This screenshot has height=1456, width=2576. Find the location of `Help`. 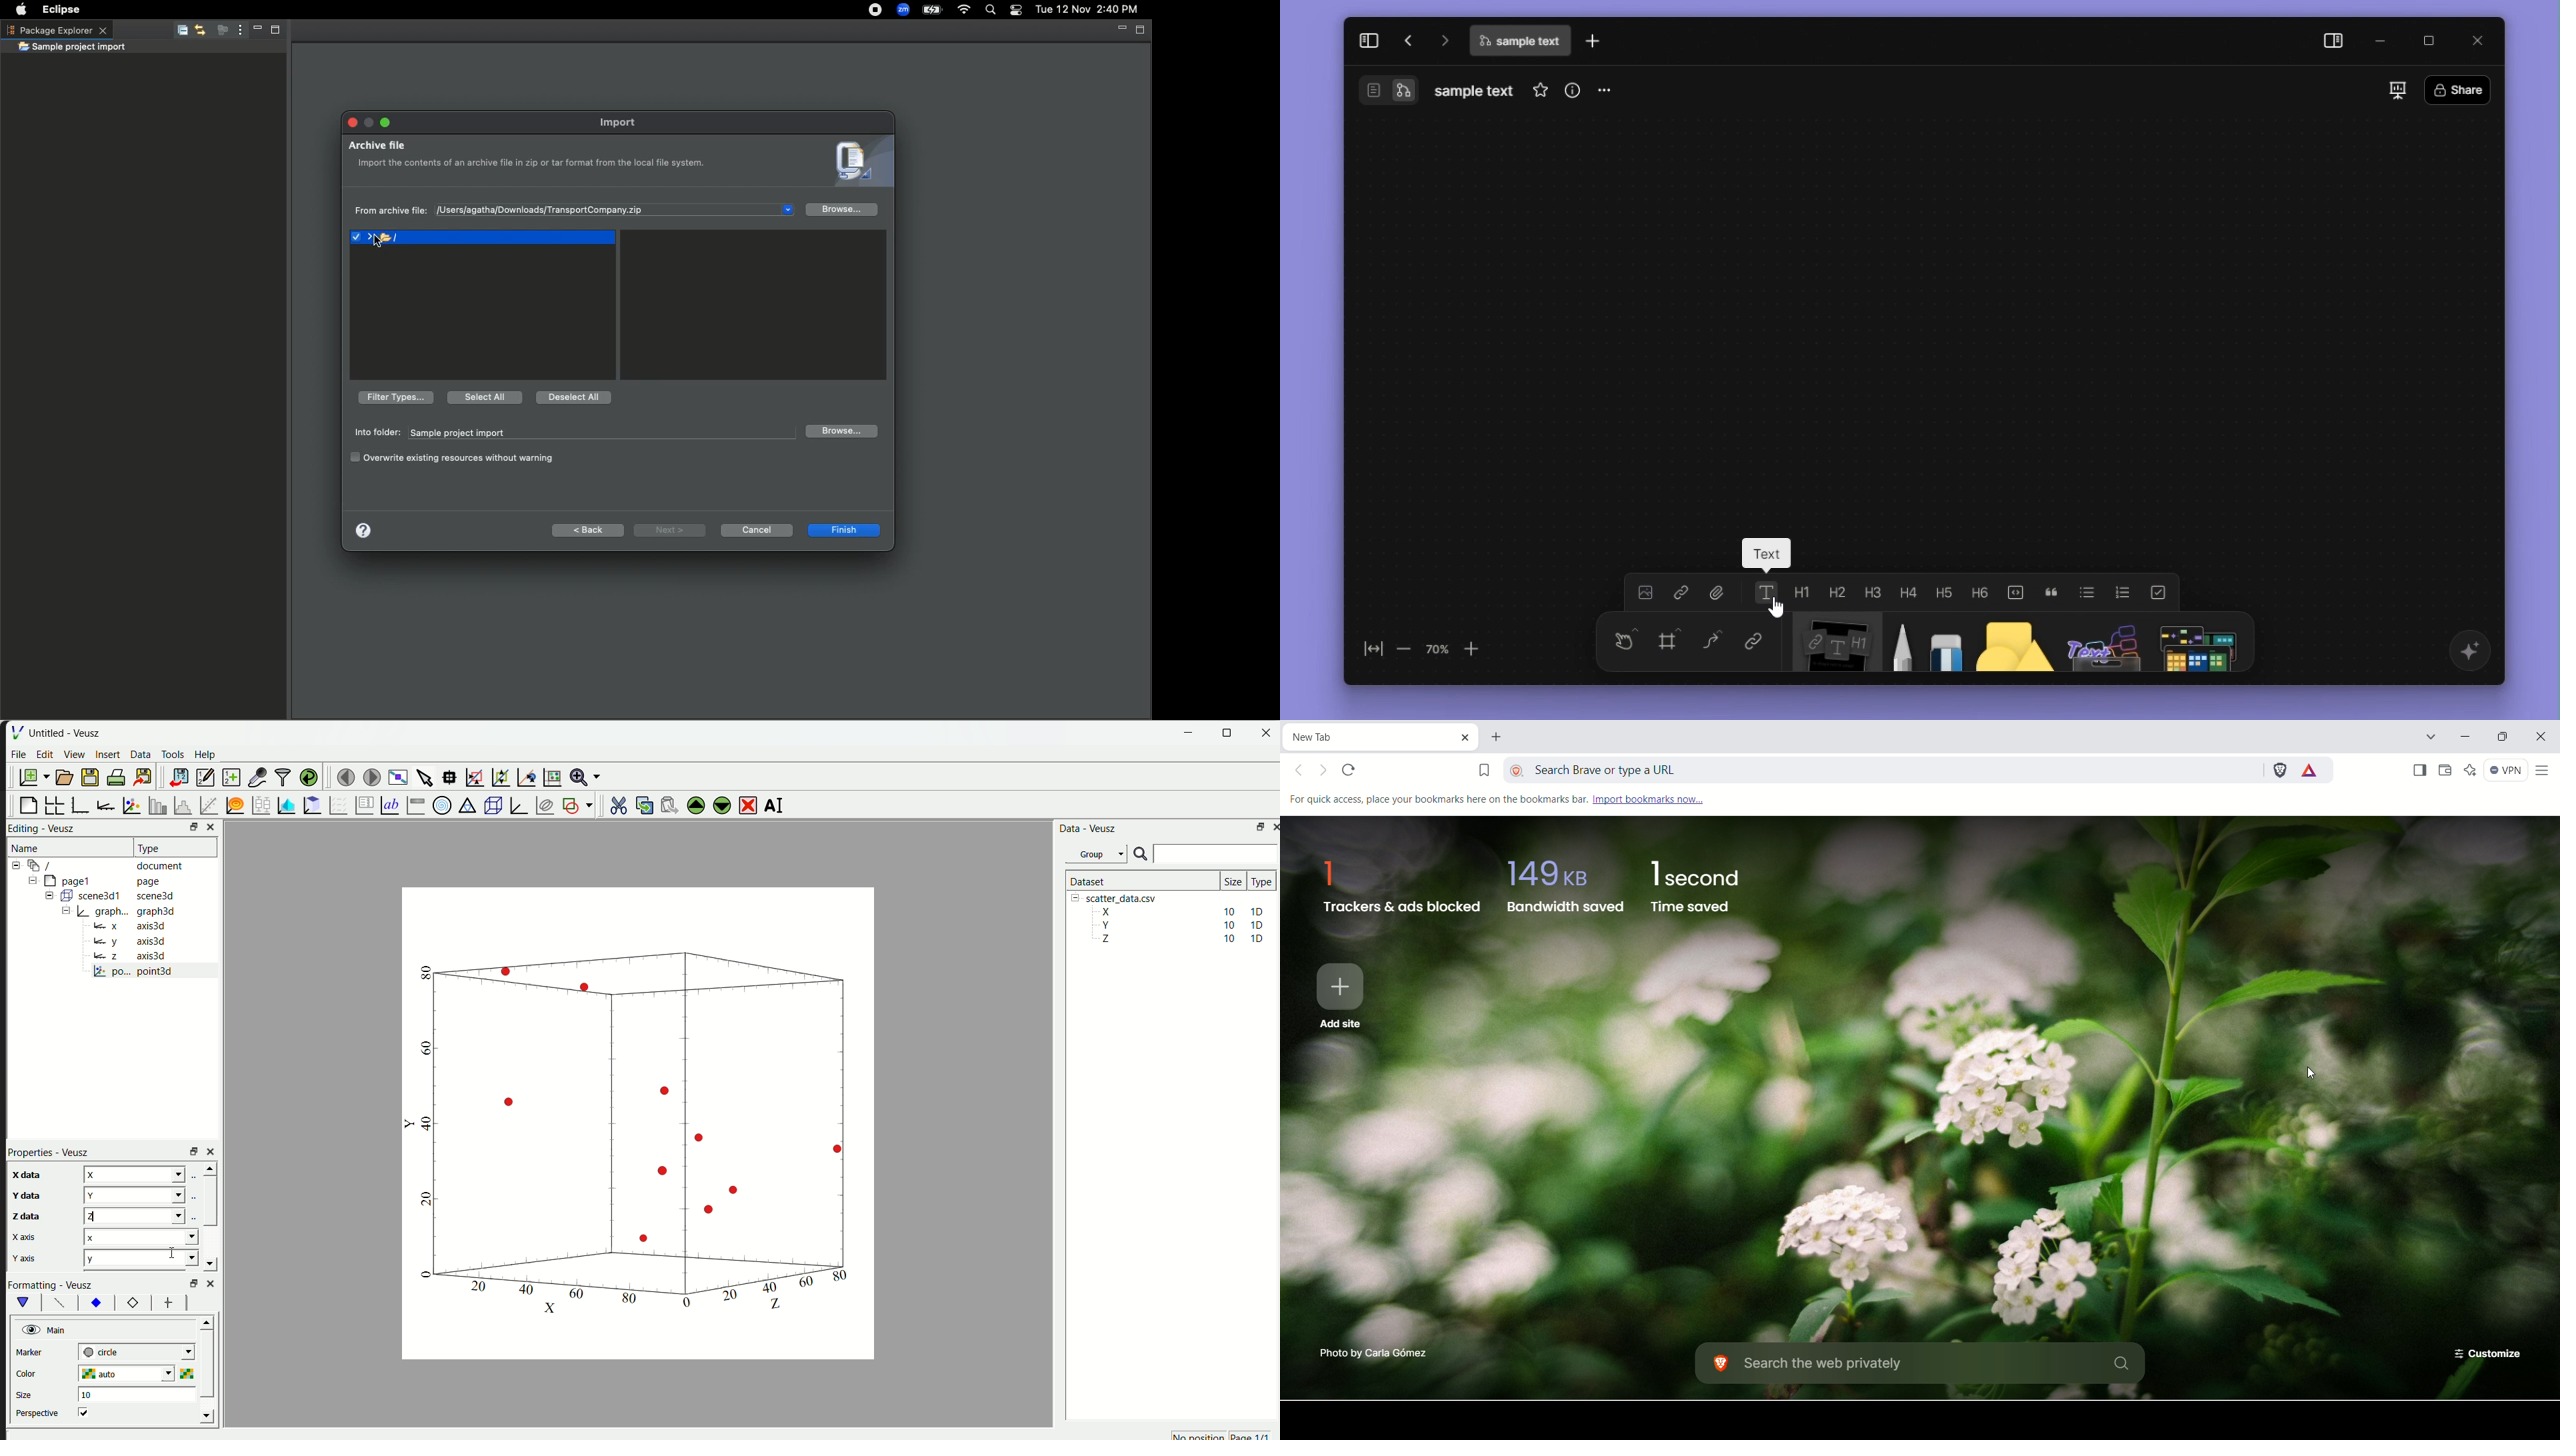

Help is located at coordinates (362, 529).